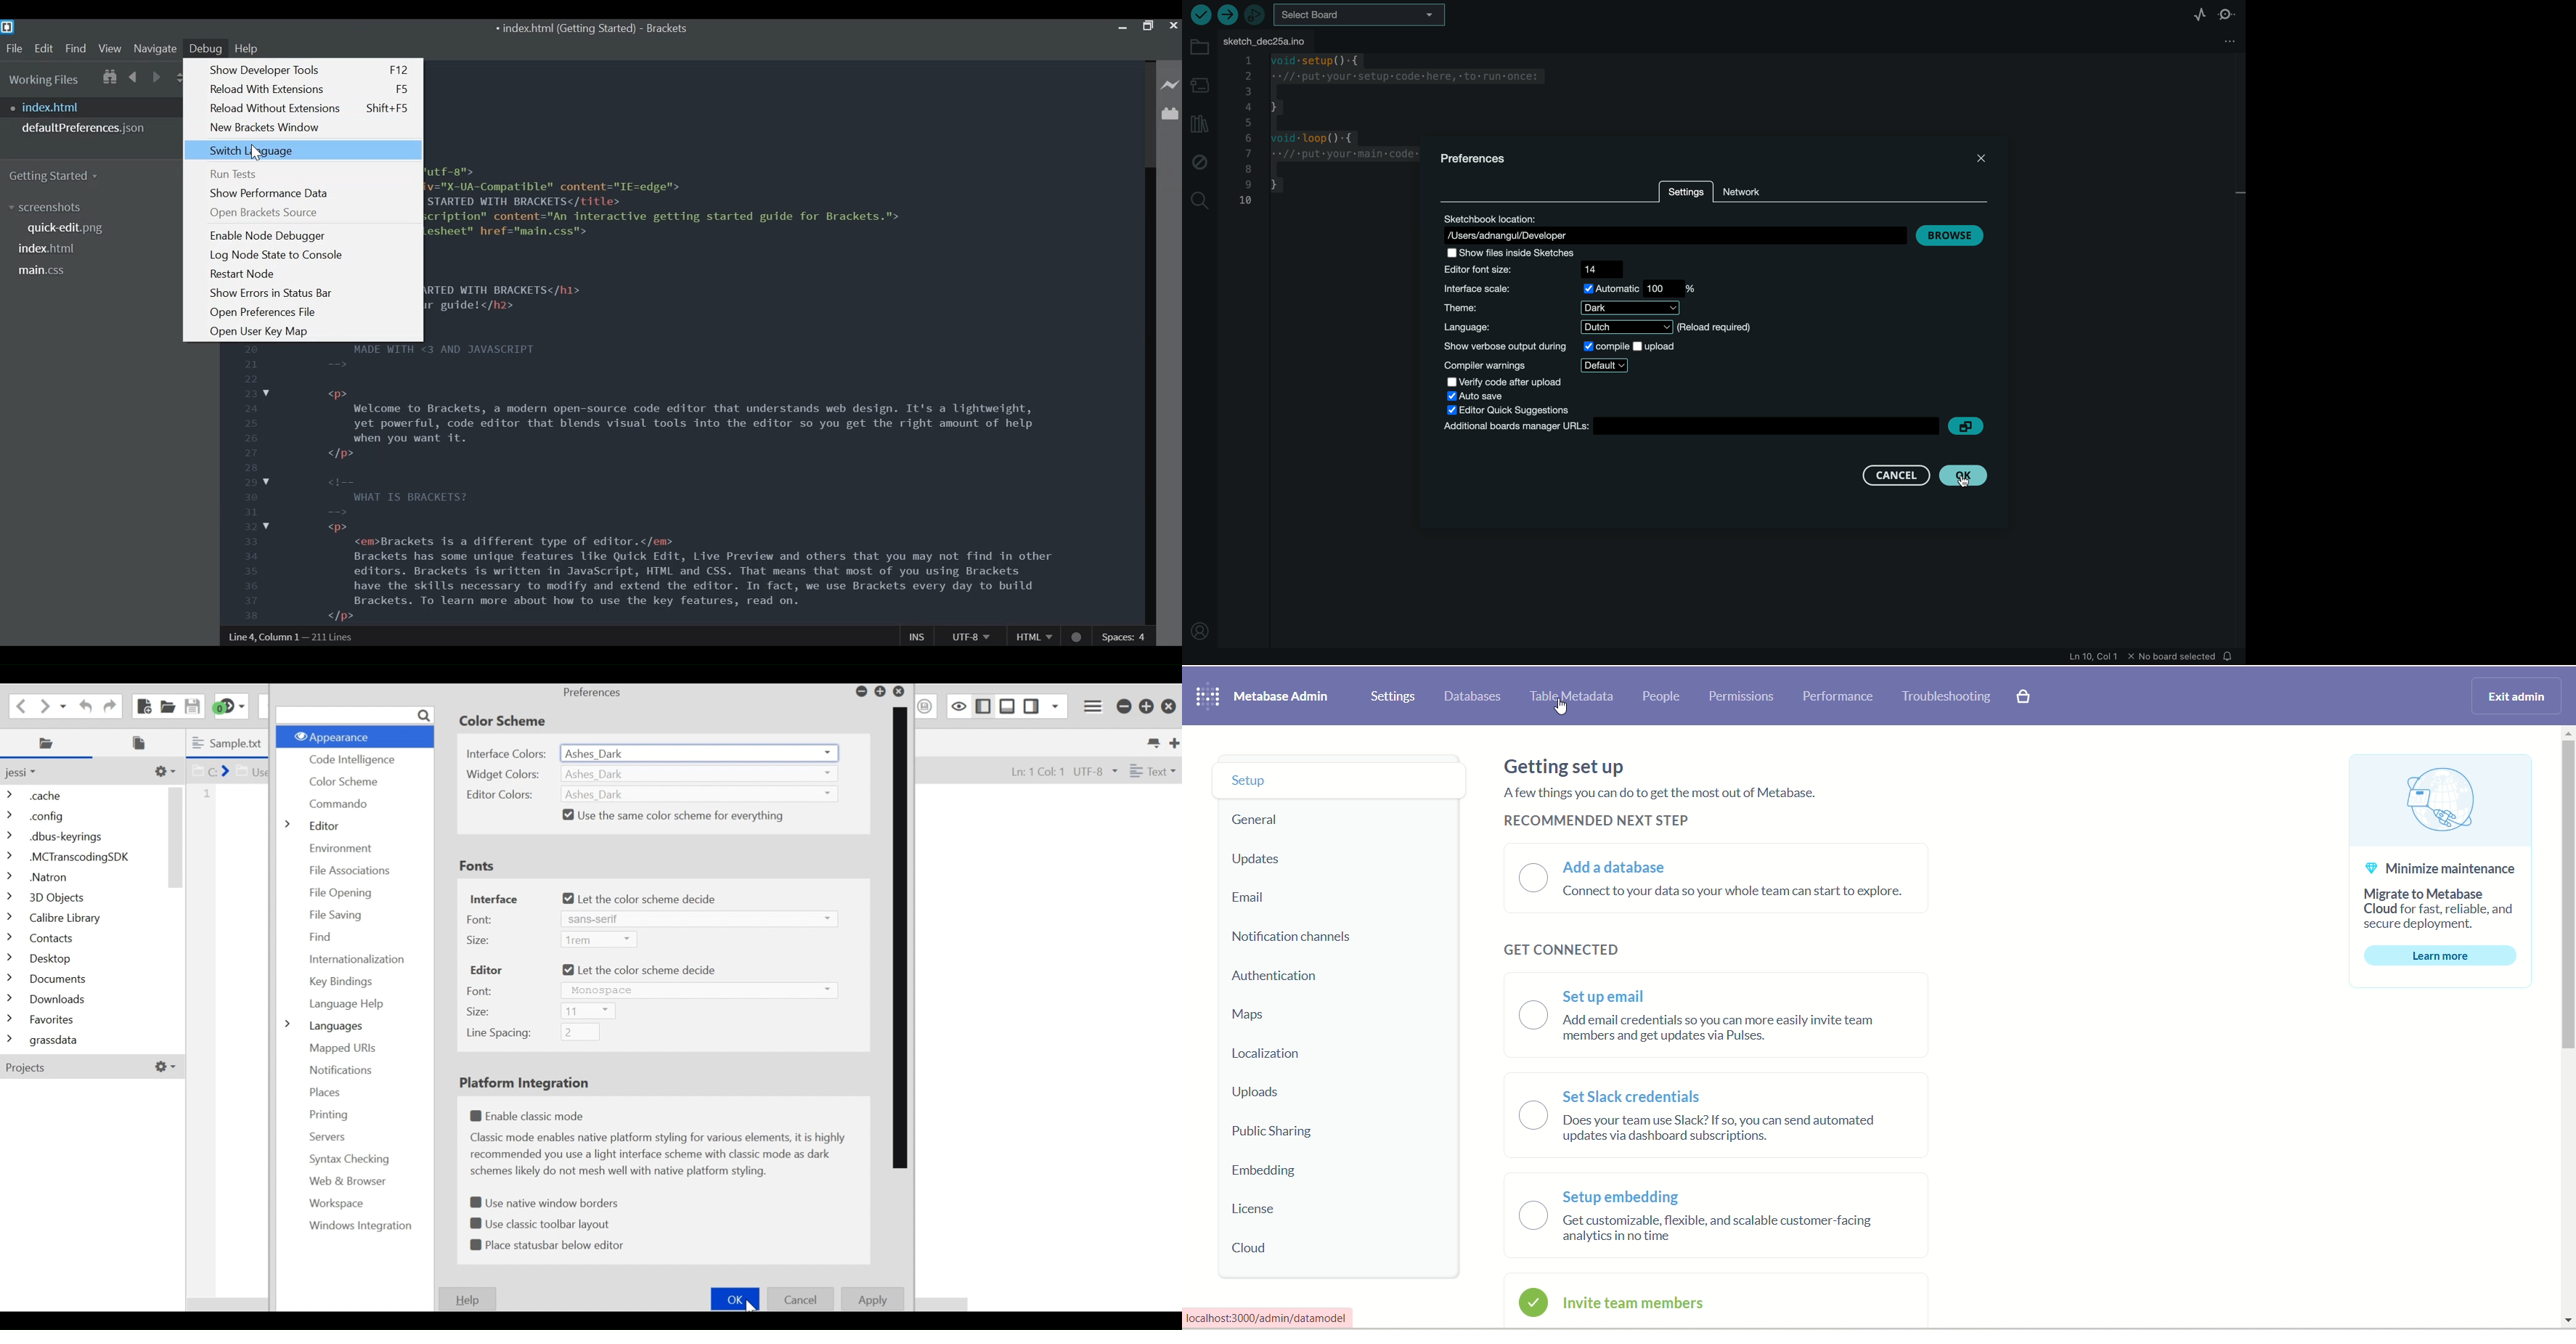  What do you see at coordinates (1281, 696) in the screenshot?
I see `metabase admin heading` at bounding box center [1281, 696].